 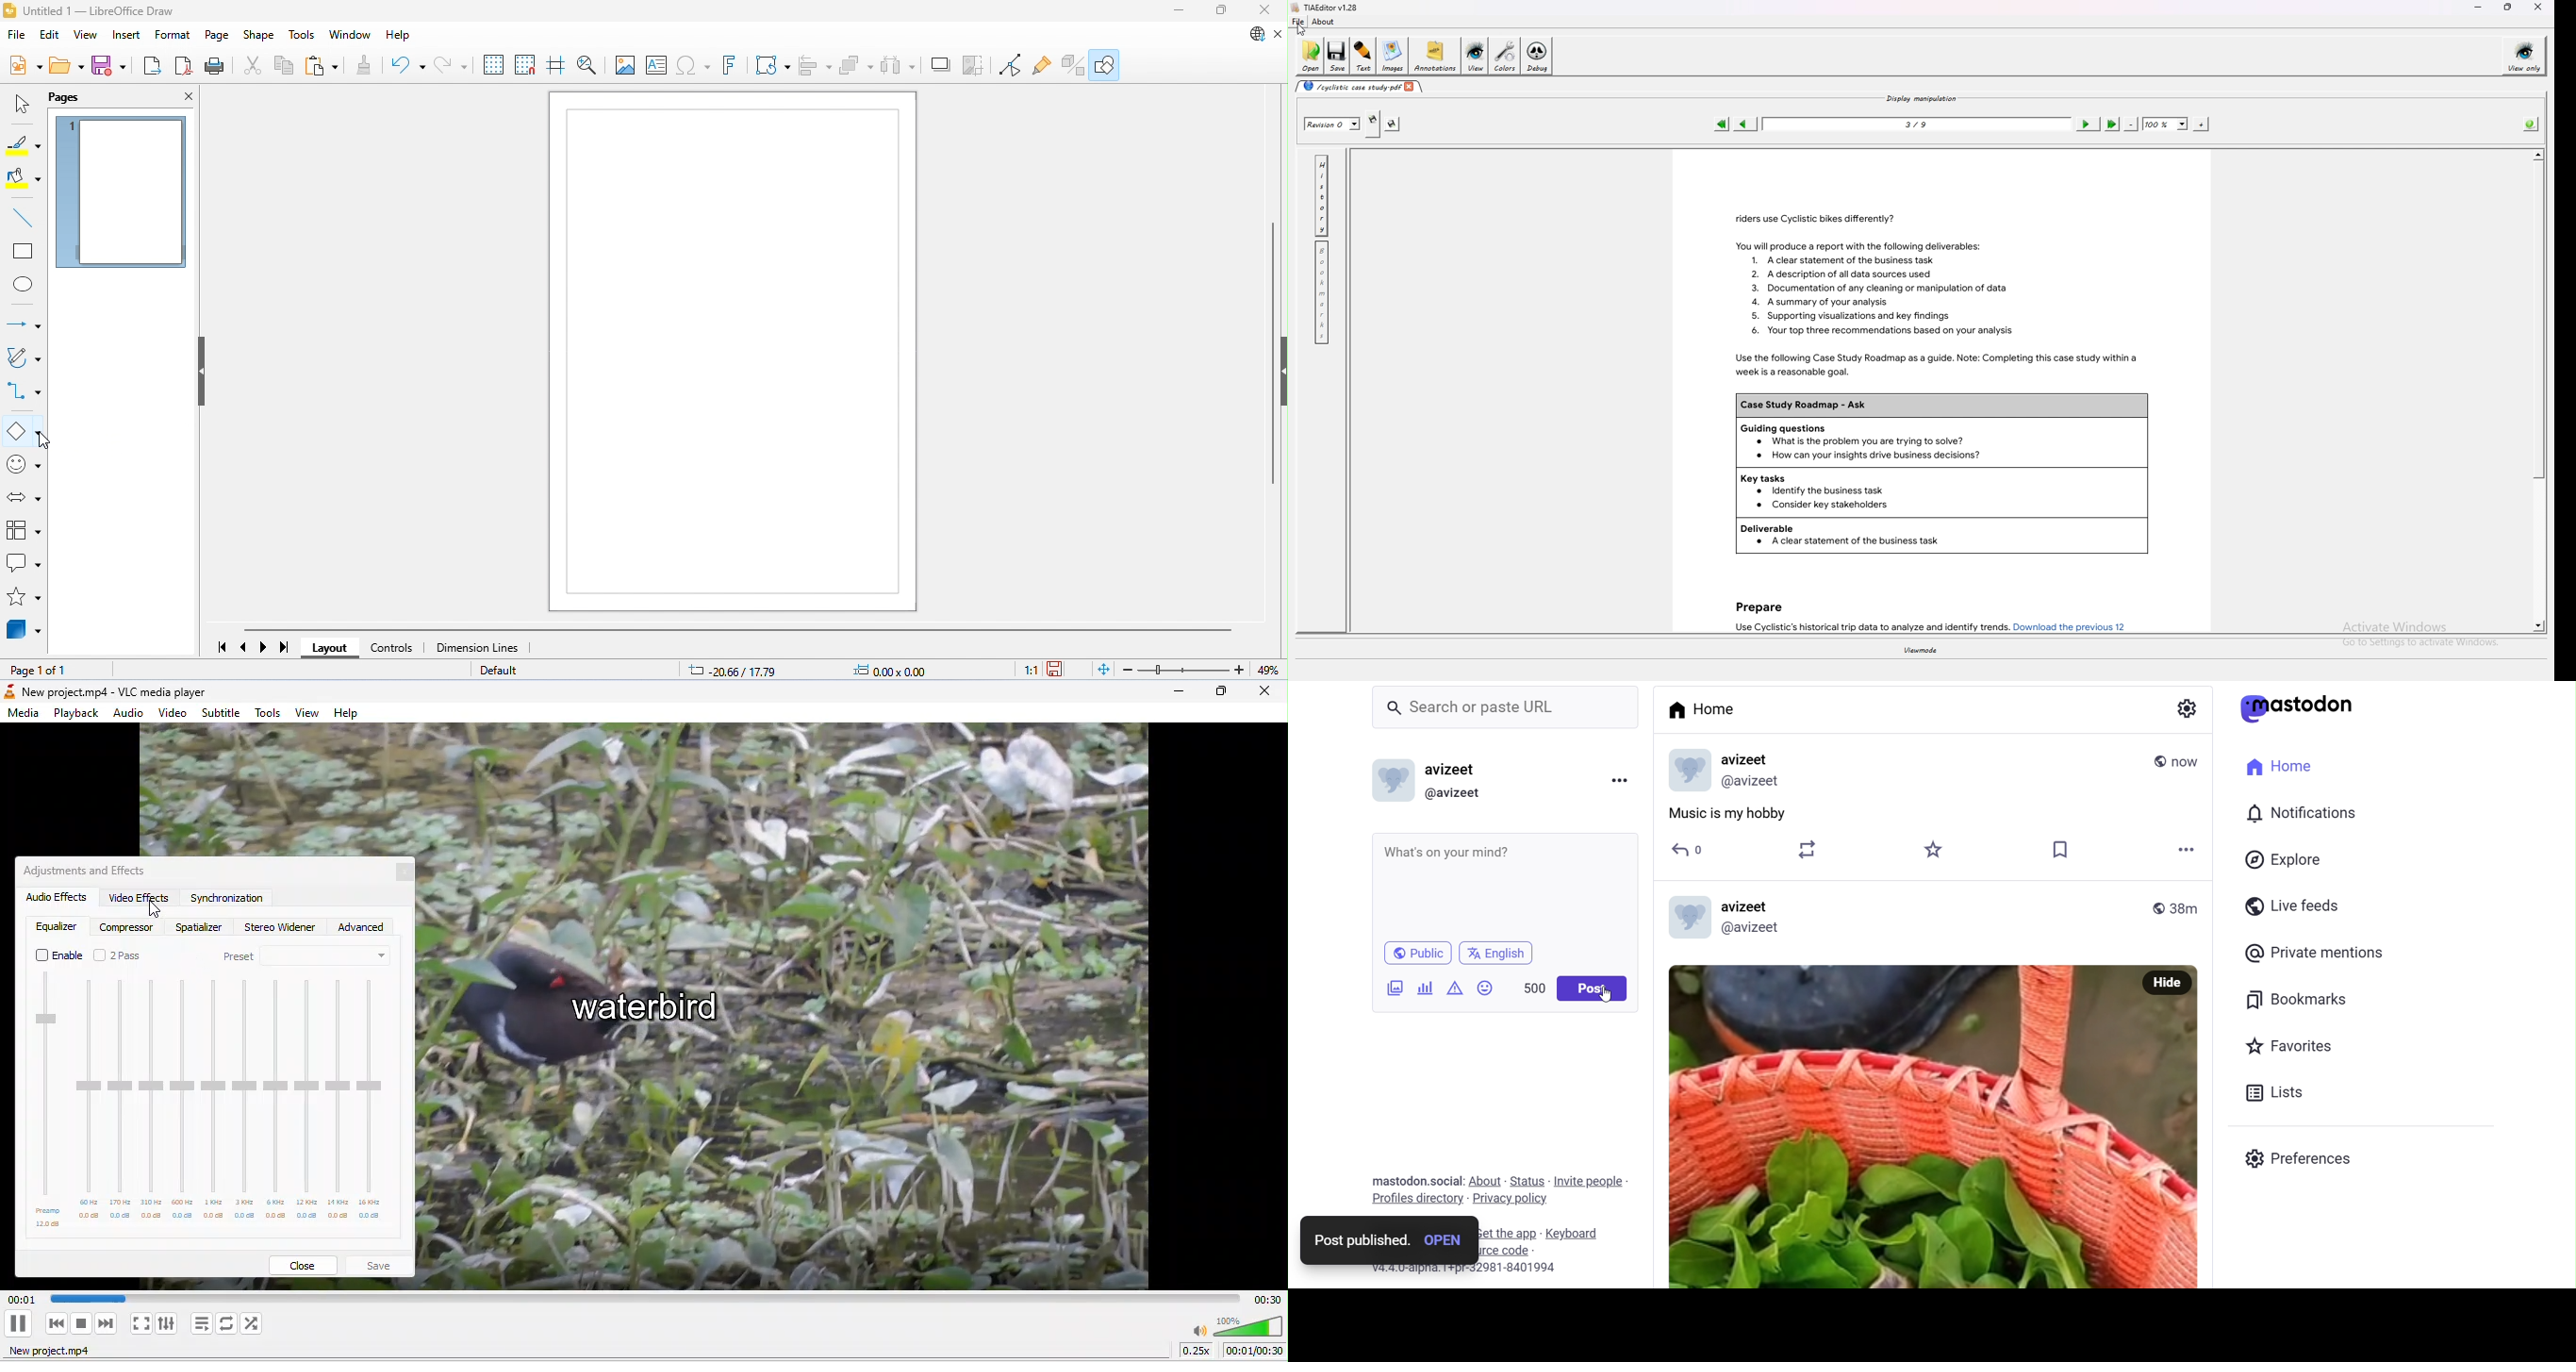 What do you see at coordinates (2286, 861) in the screenshot?
I see `Explore` at bounding box center [2286, 861].